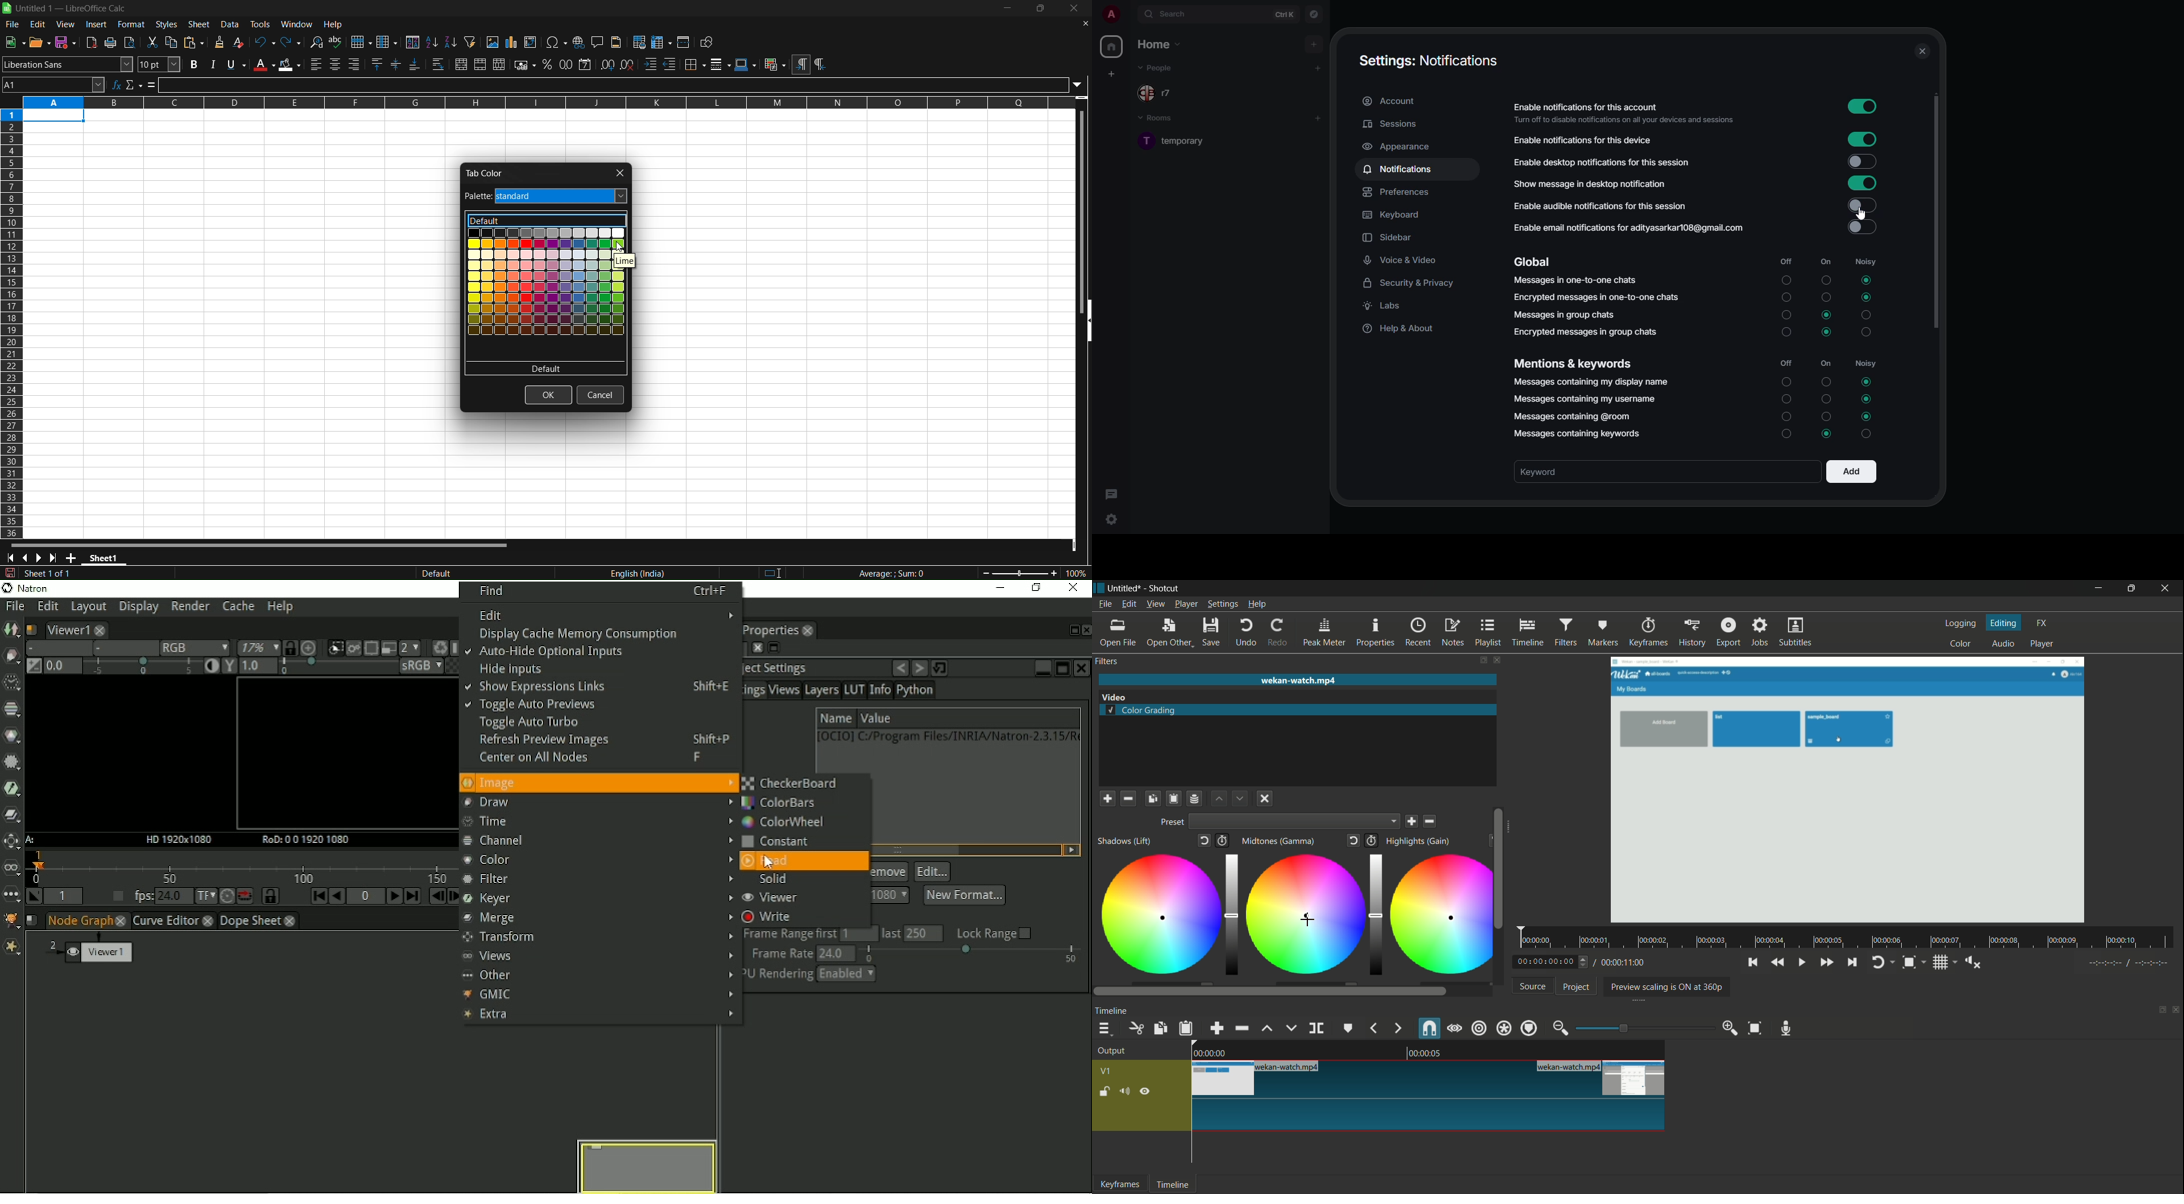 The width and height of the screenshot is (2184, 1204). What do you see at coordinates (2133, 589) in the screenshot?
I see `maximize` at bounding box center [2133, 589].